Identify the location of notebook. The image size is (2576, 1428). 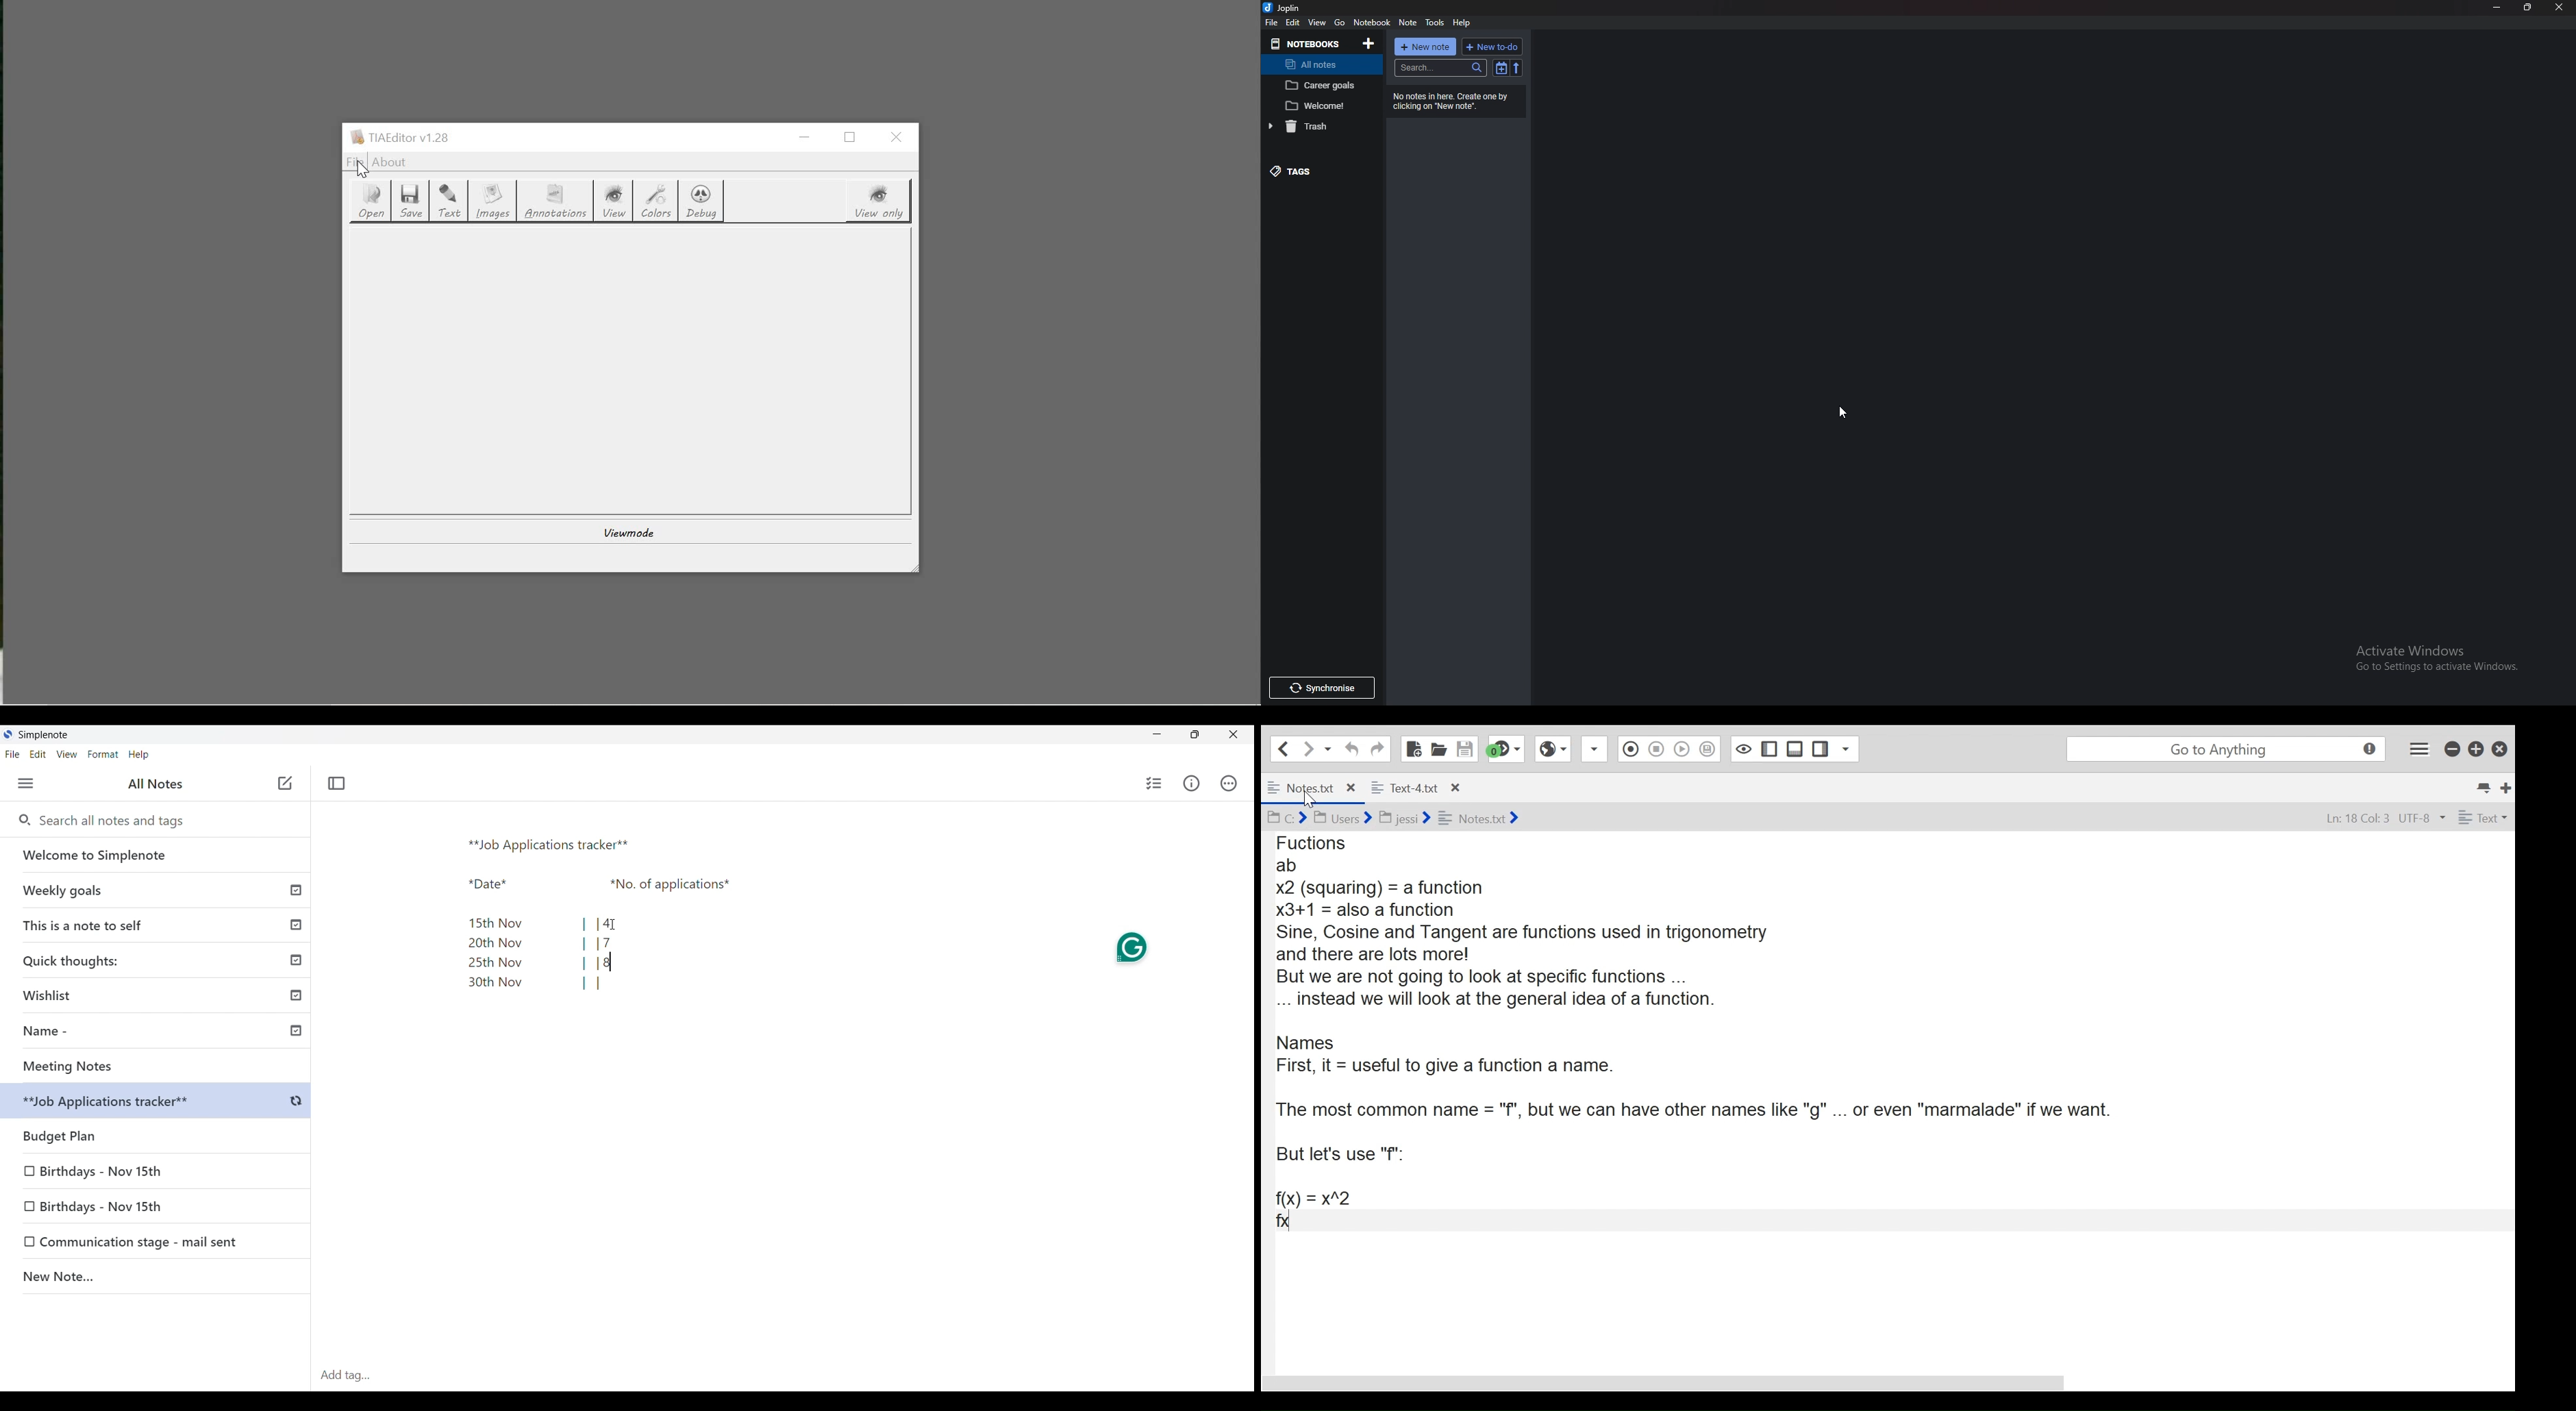
(1372, 23).